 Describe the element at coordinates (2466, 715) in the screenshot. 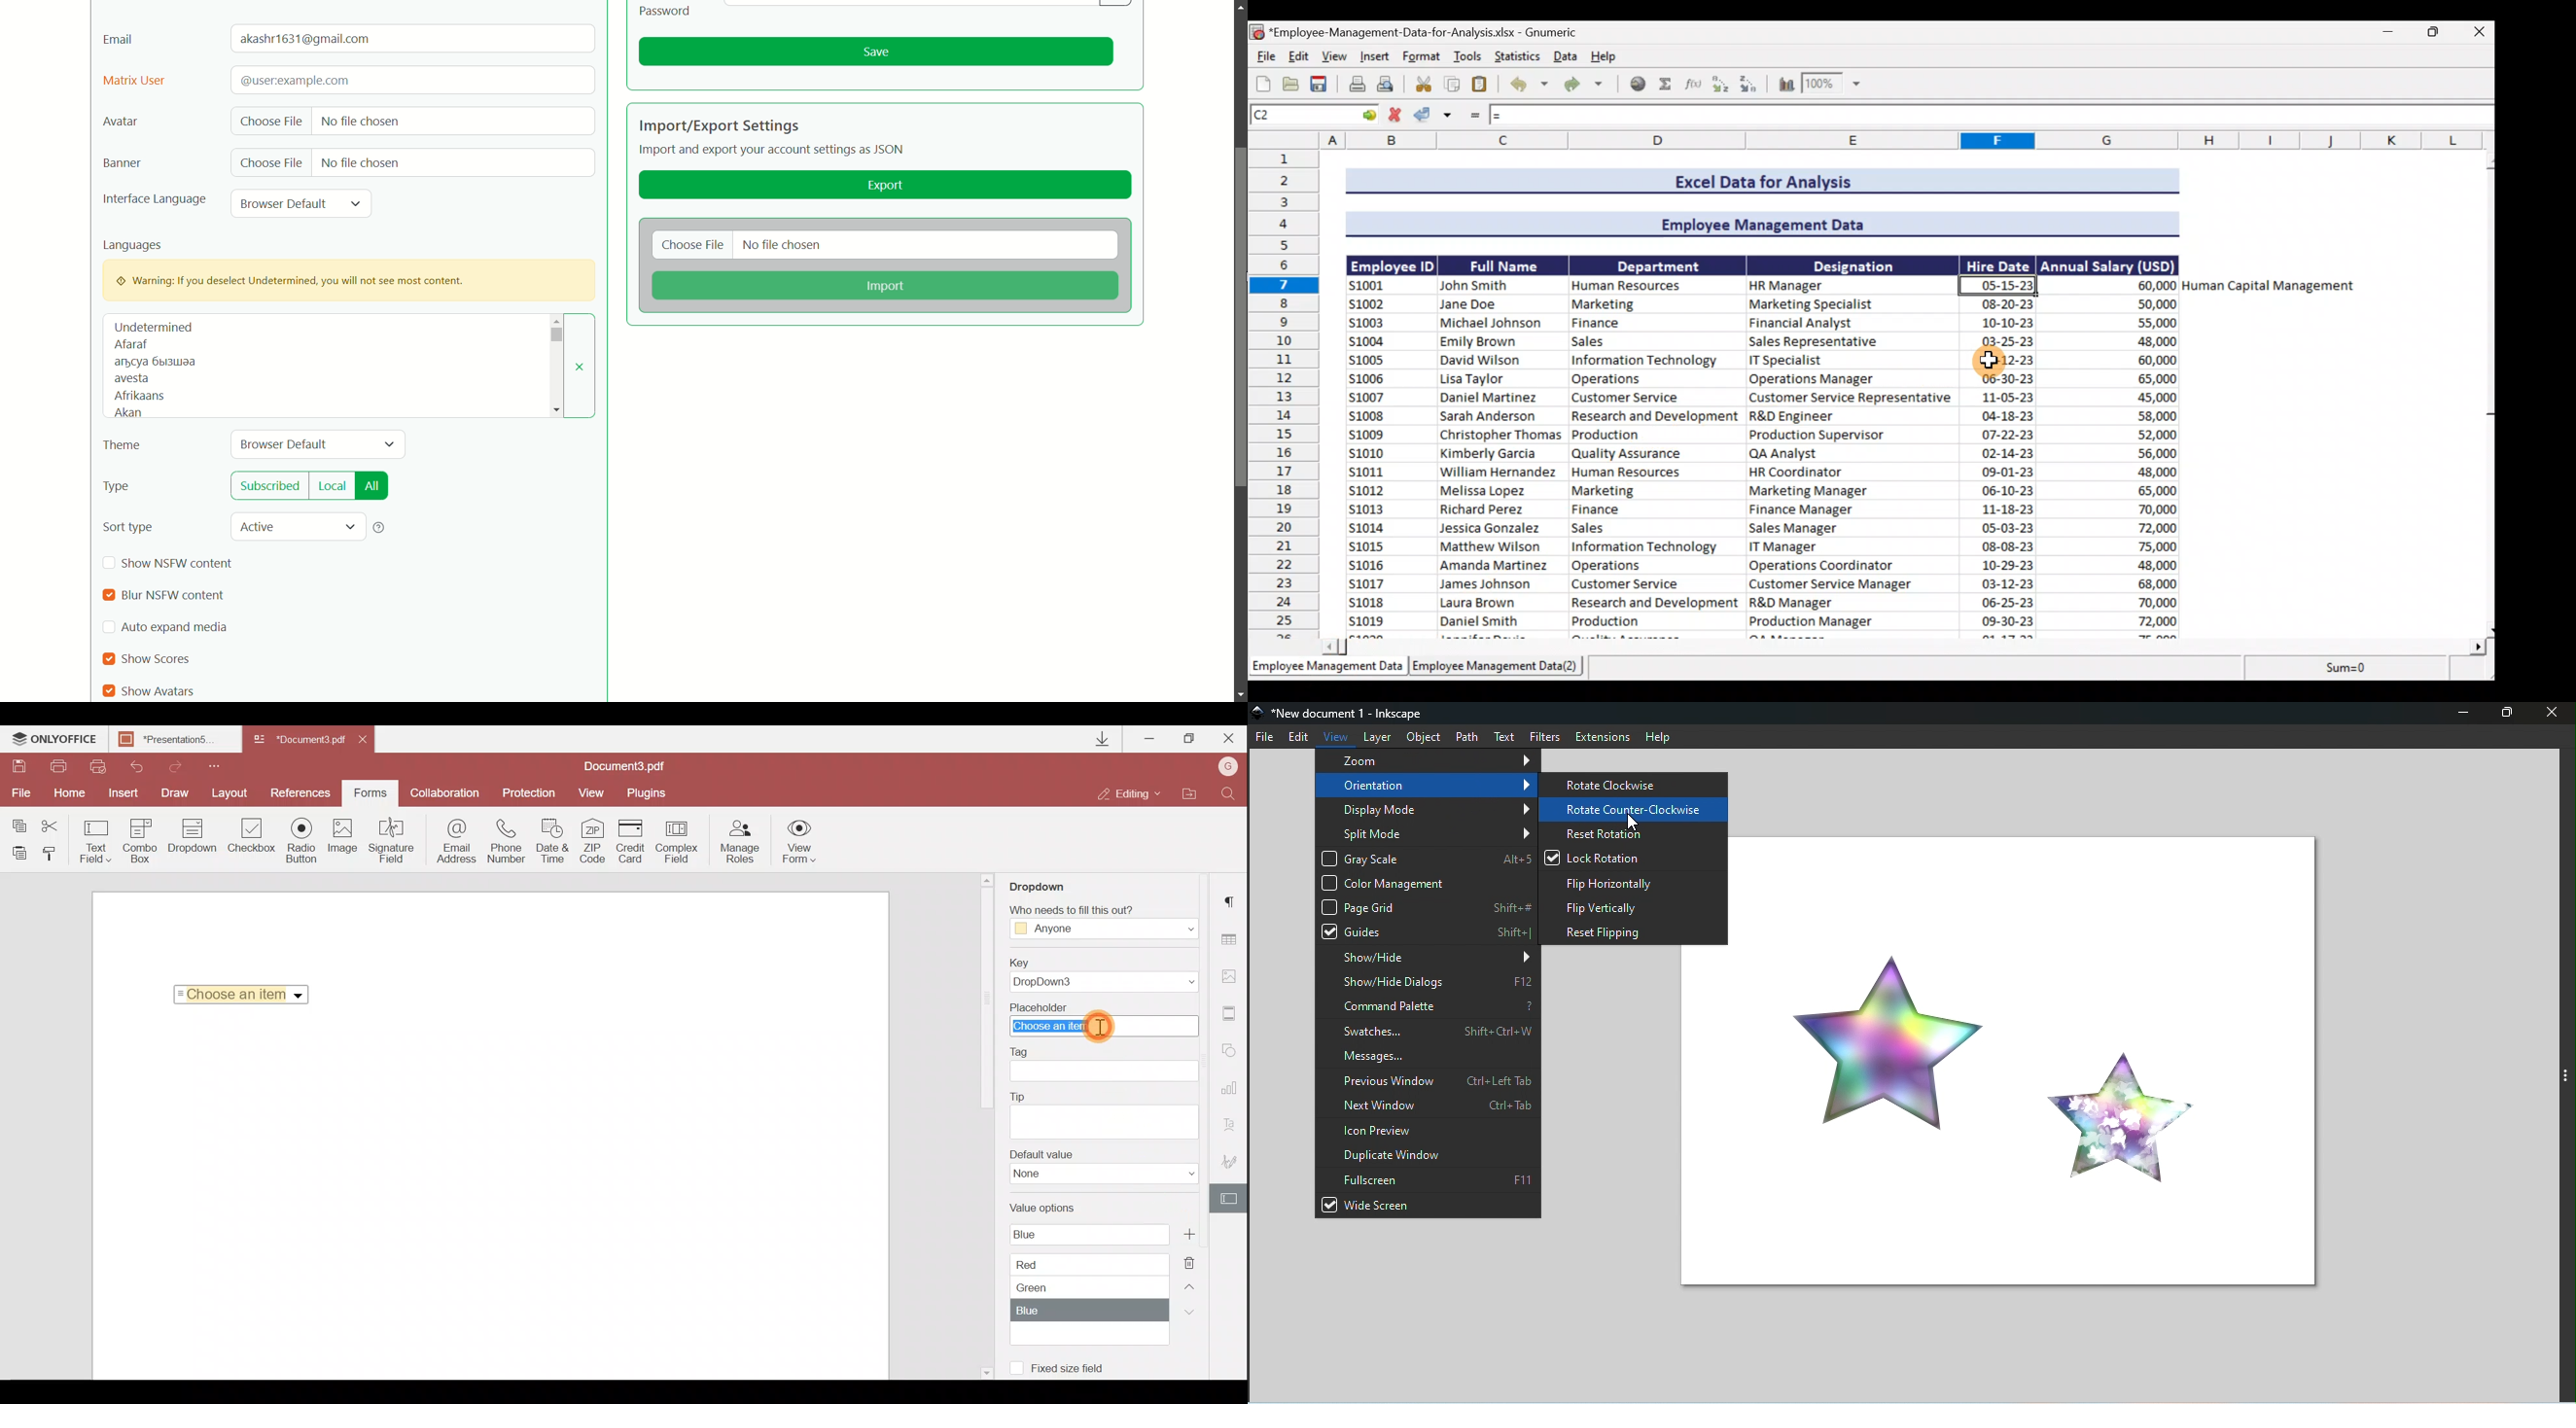

I see `Minimize` at that location.